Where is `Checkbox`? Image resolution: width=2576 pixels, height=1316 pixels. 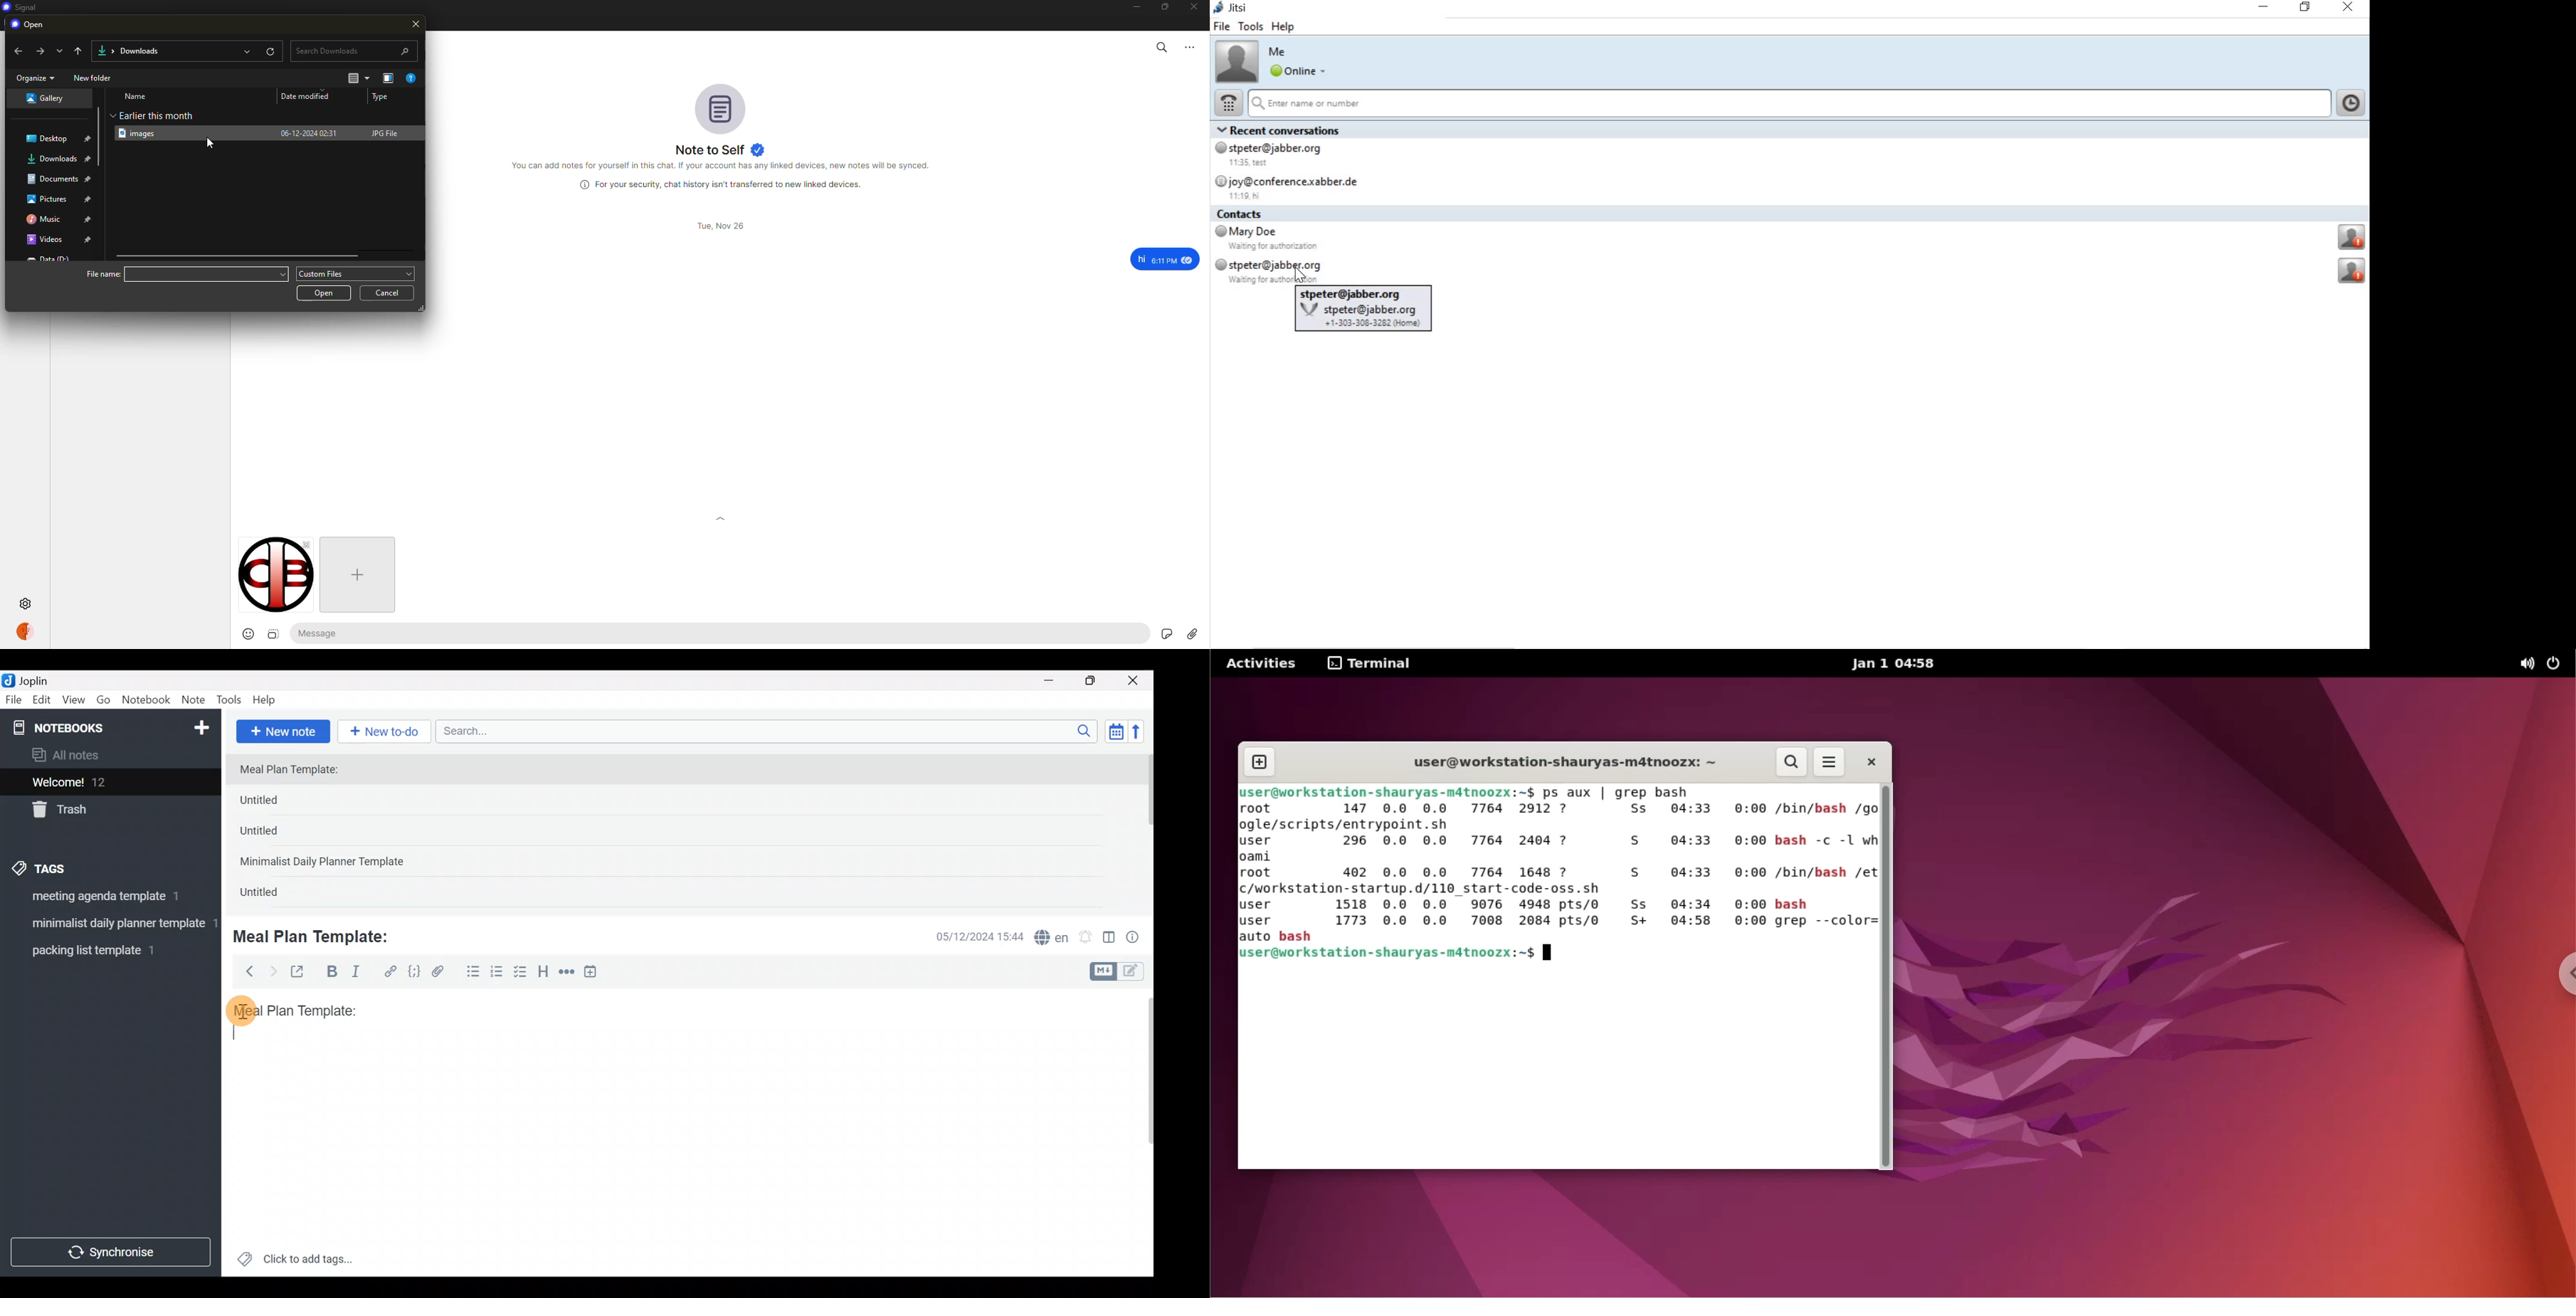 Checkbox is located at coordinates (522, 973).